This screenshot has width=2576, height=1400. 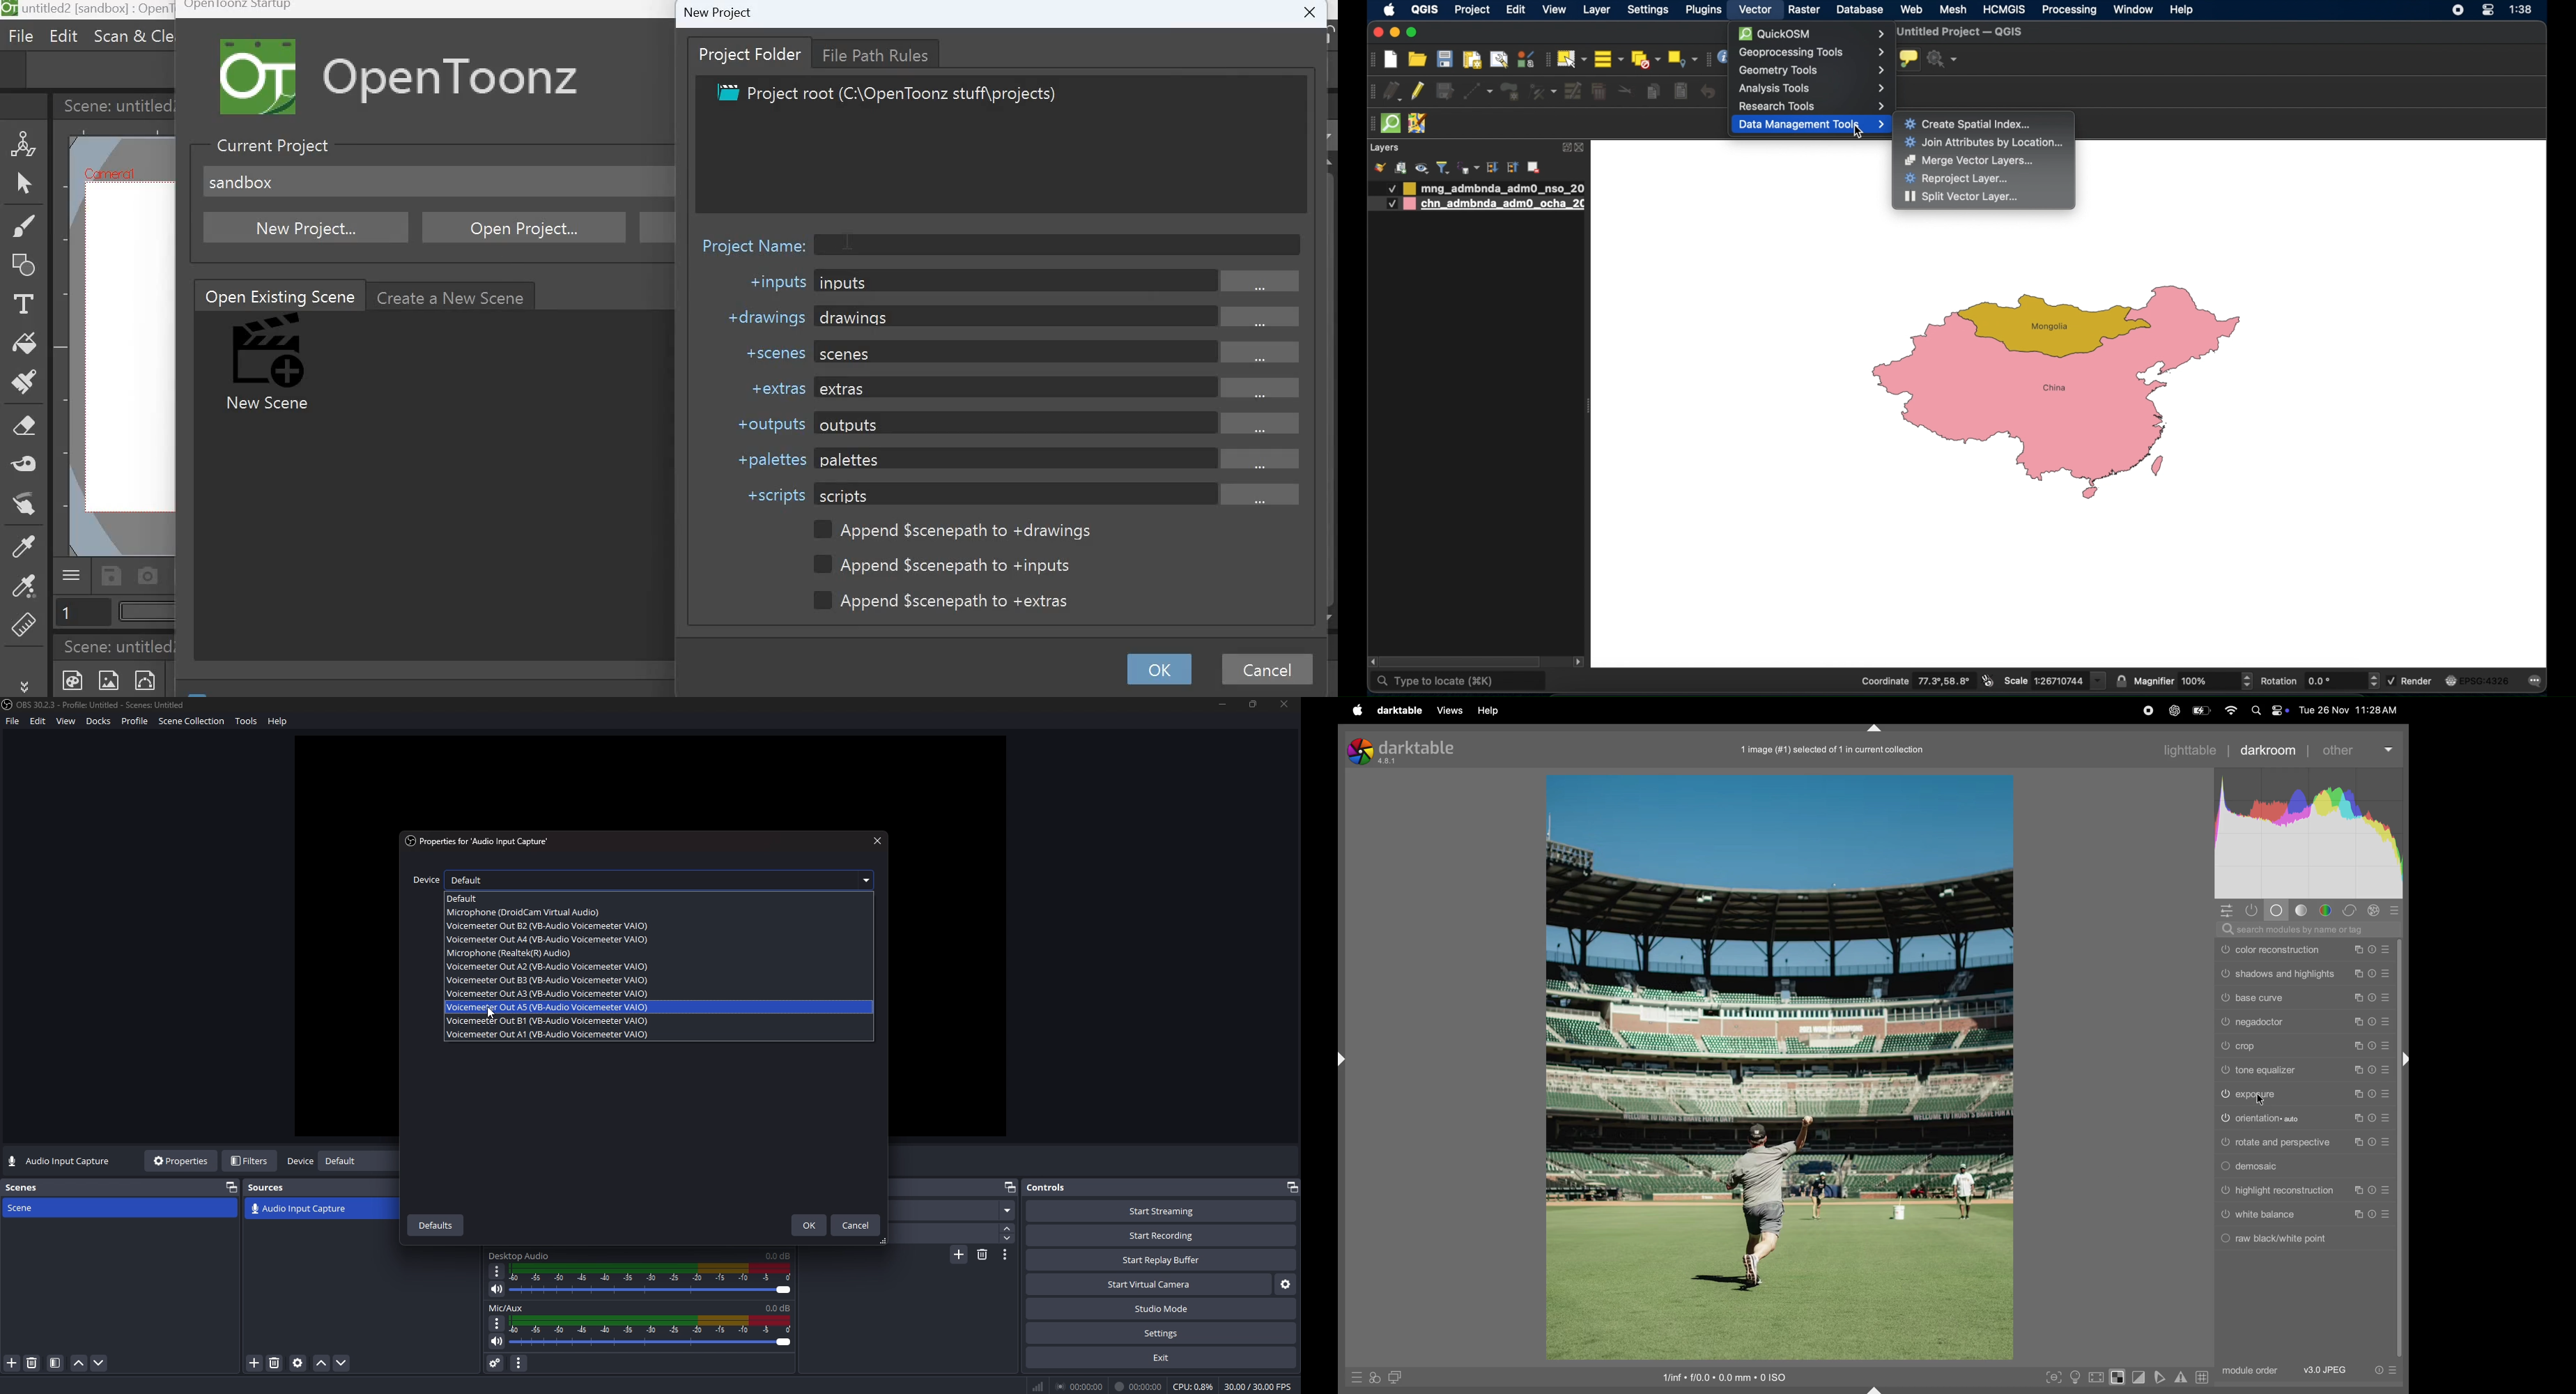 I want to click on expand, so click(x=1564, y=147).